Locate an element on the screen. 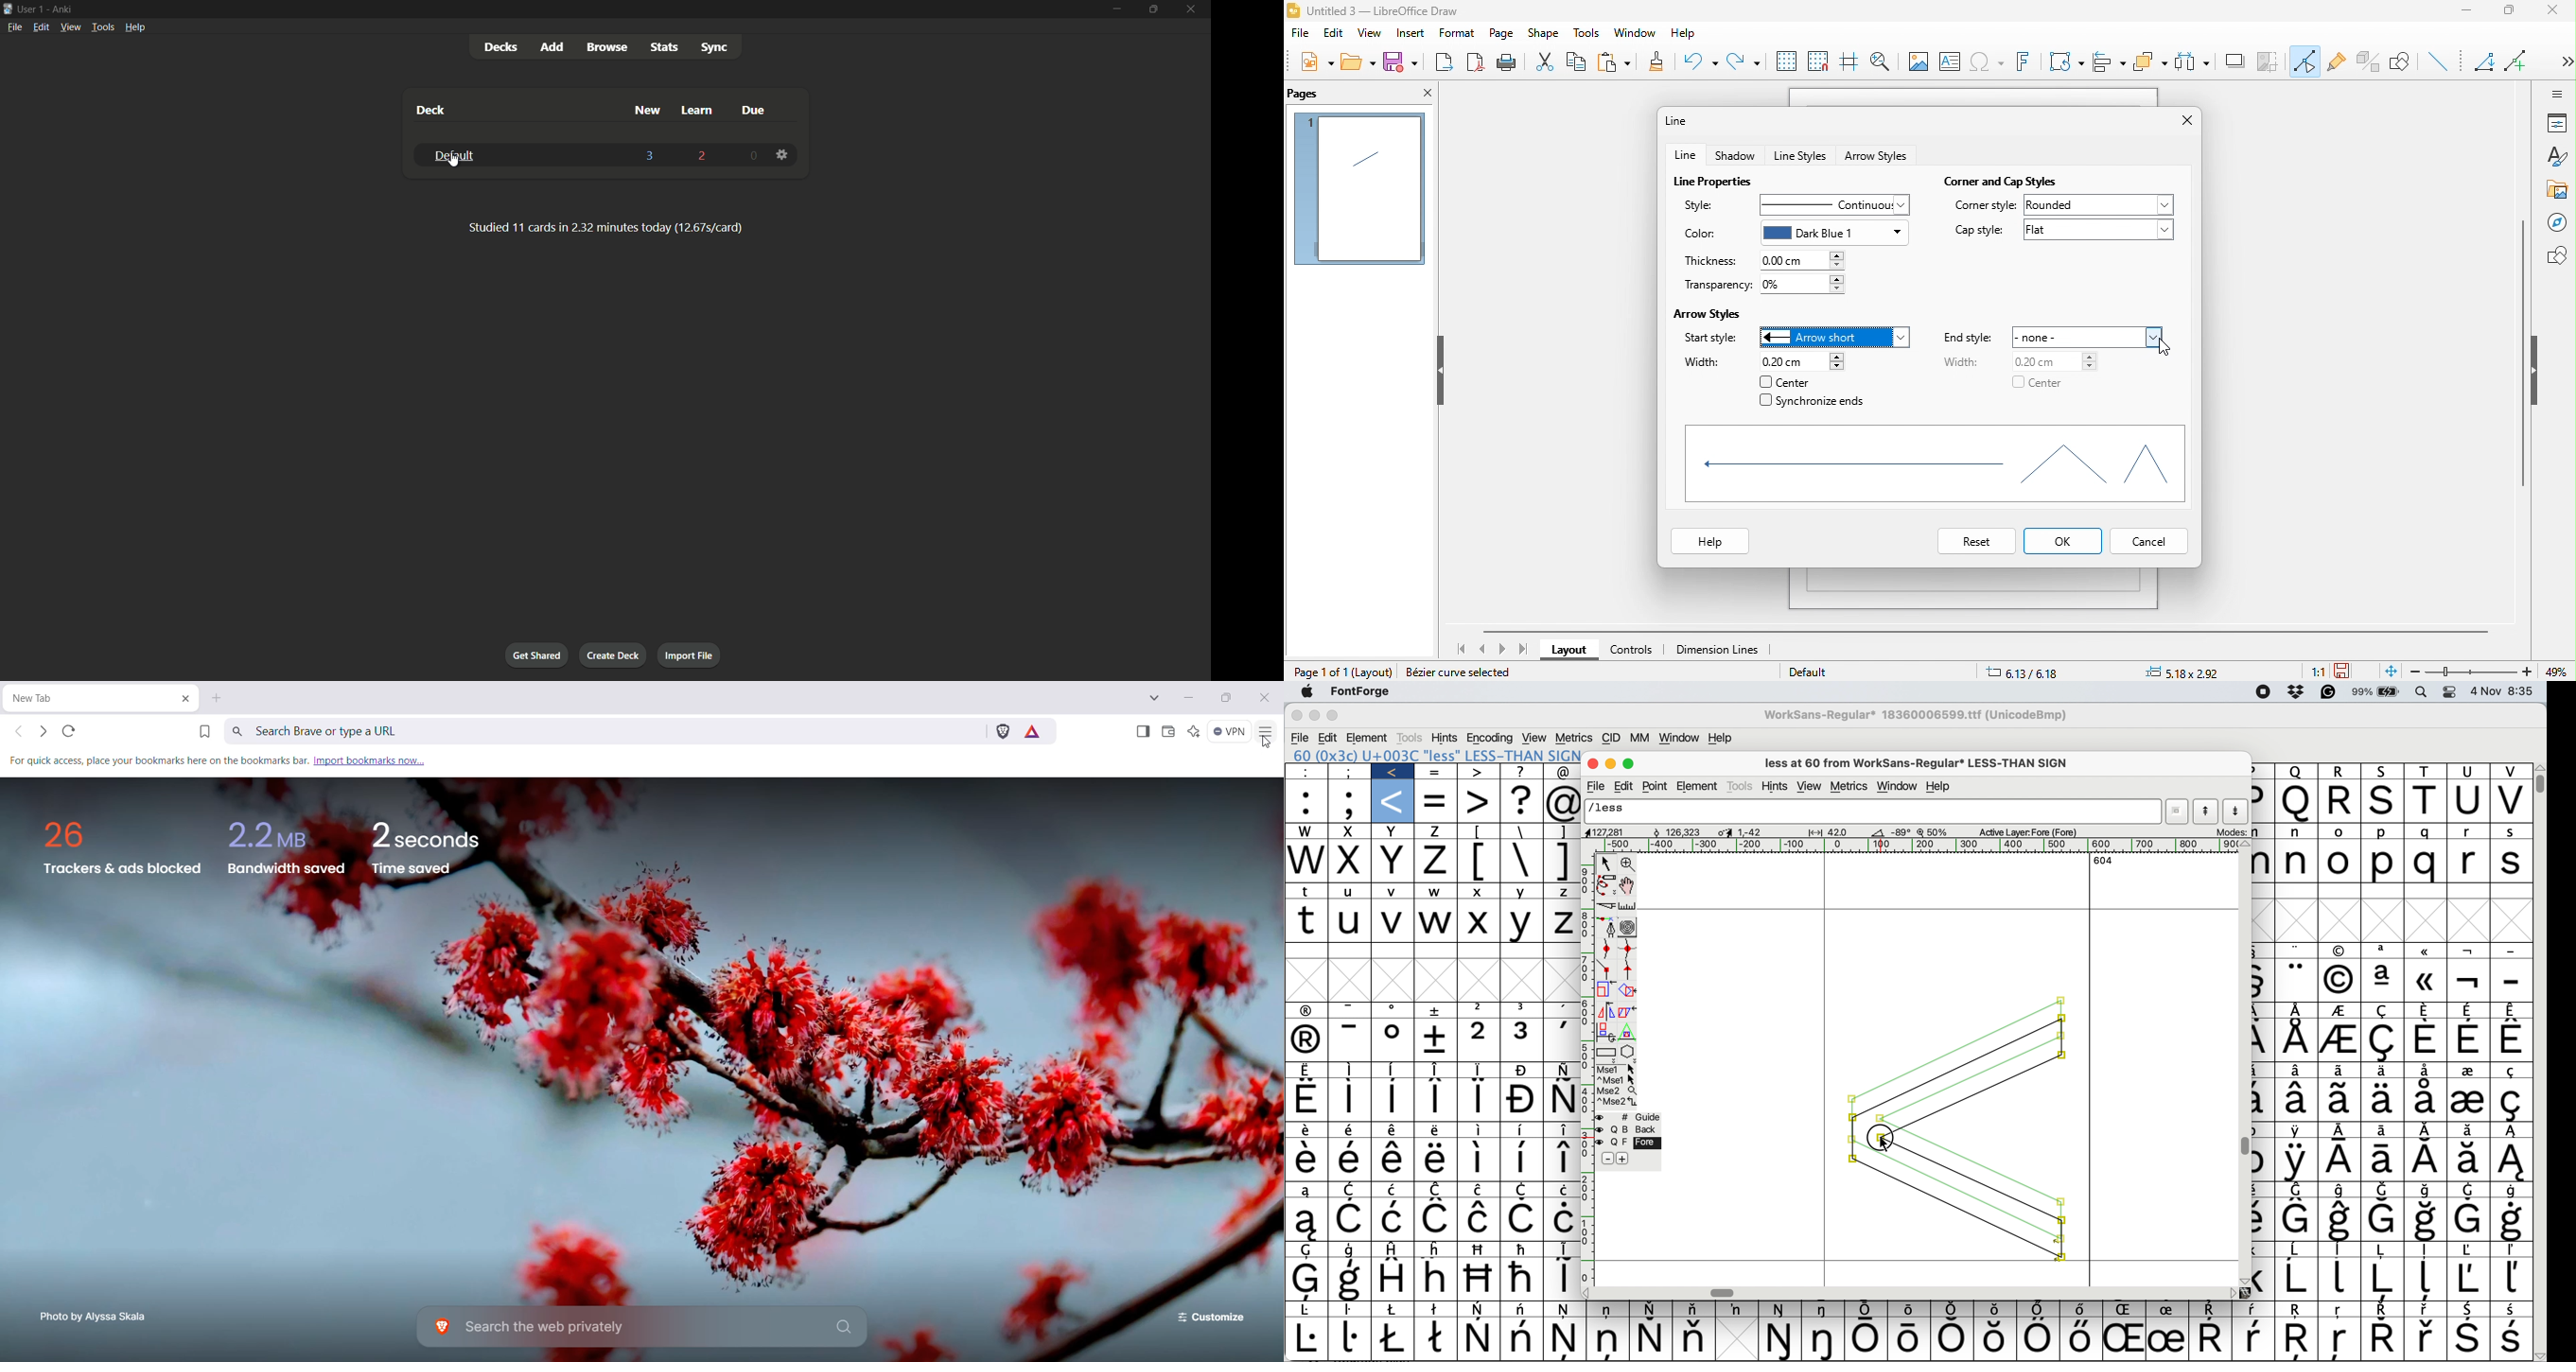  display to grid is located at coordinates (1785, 61).